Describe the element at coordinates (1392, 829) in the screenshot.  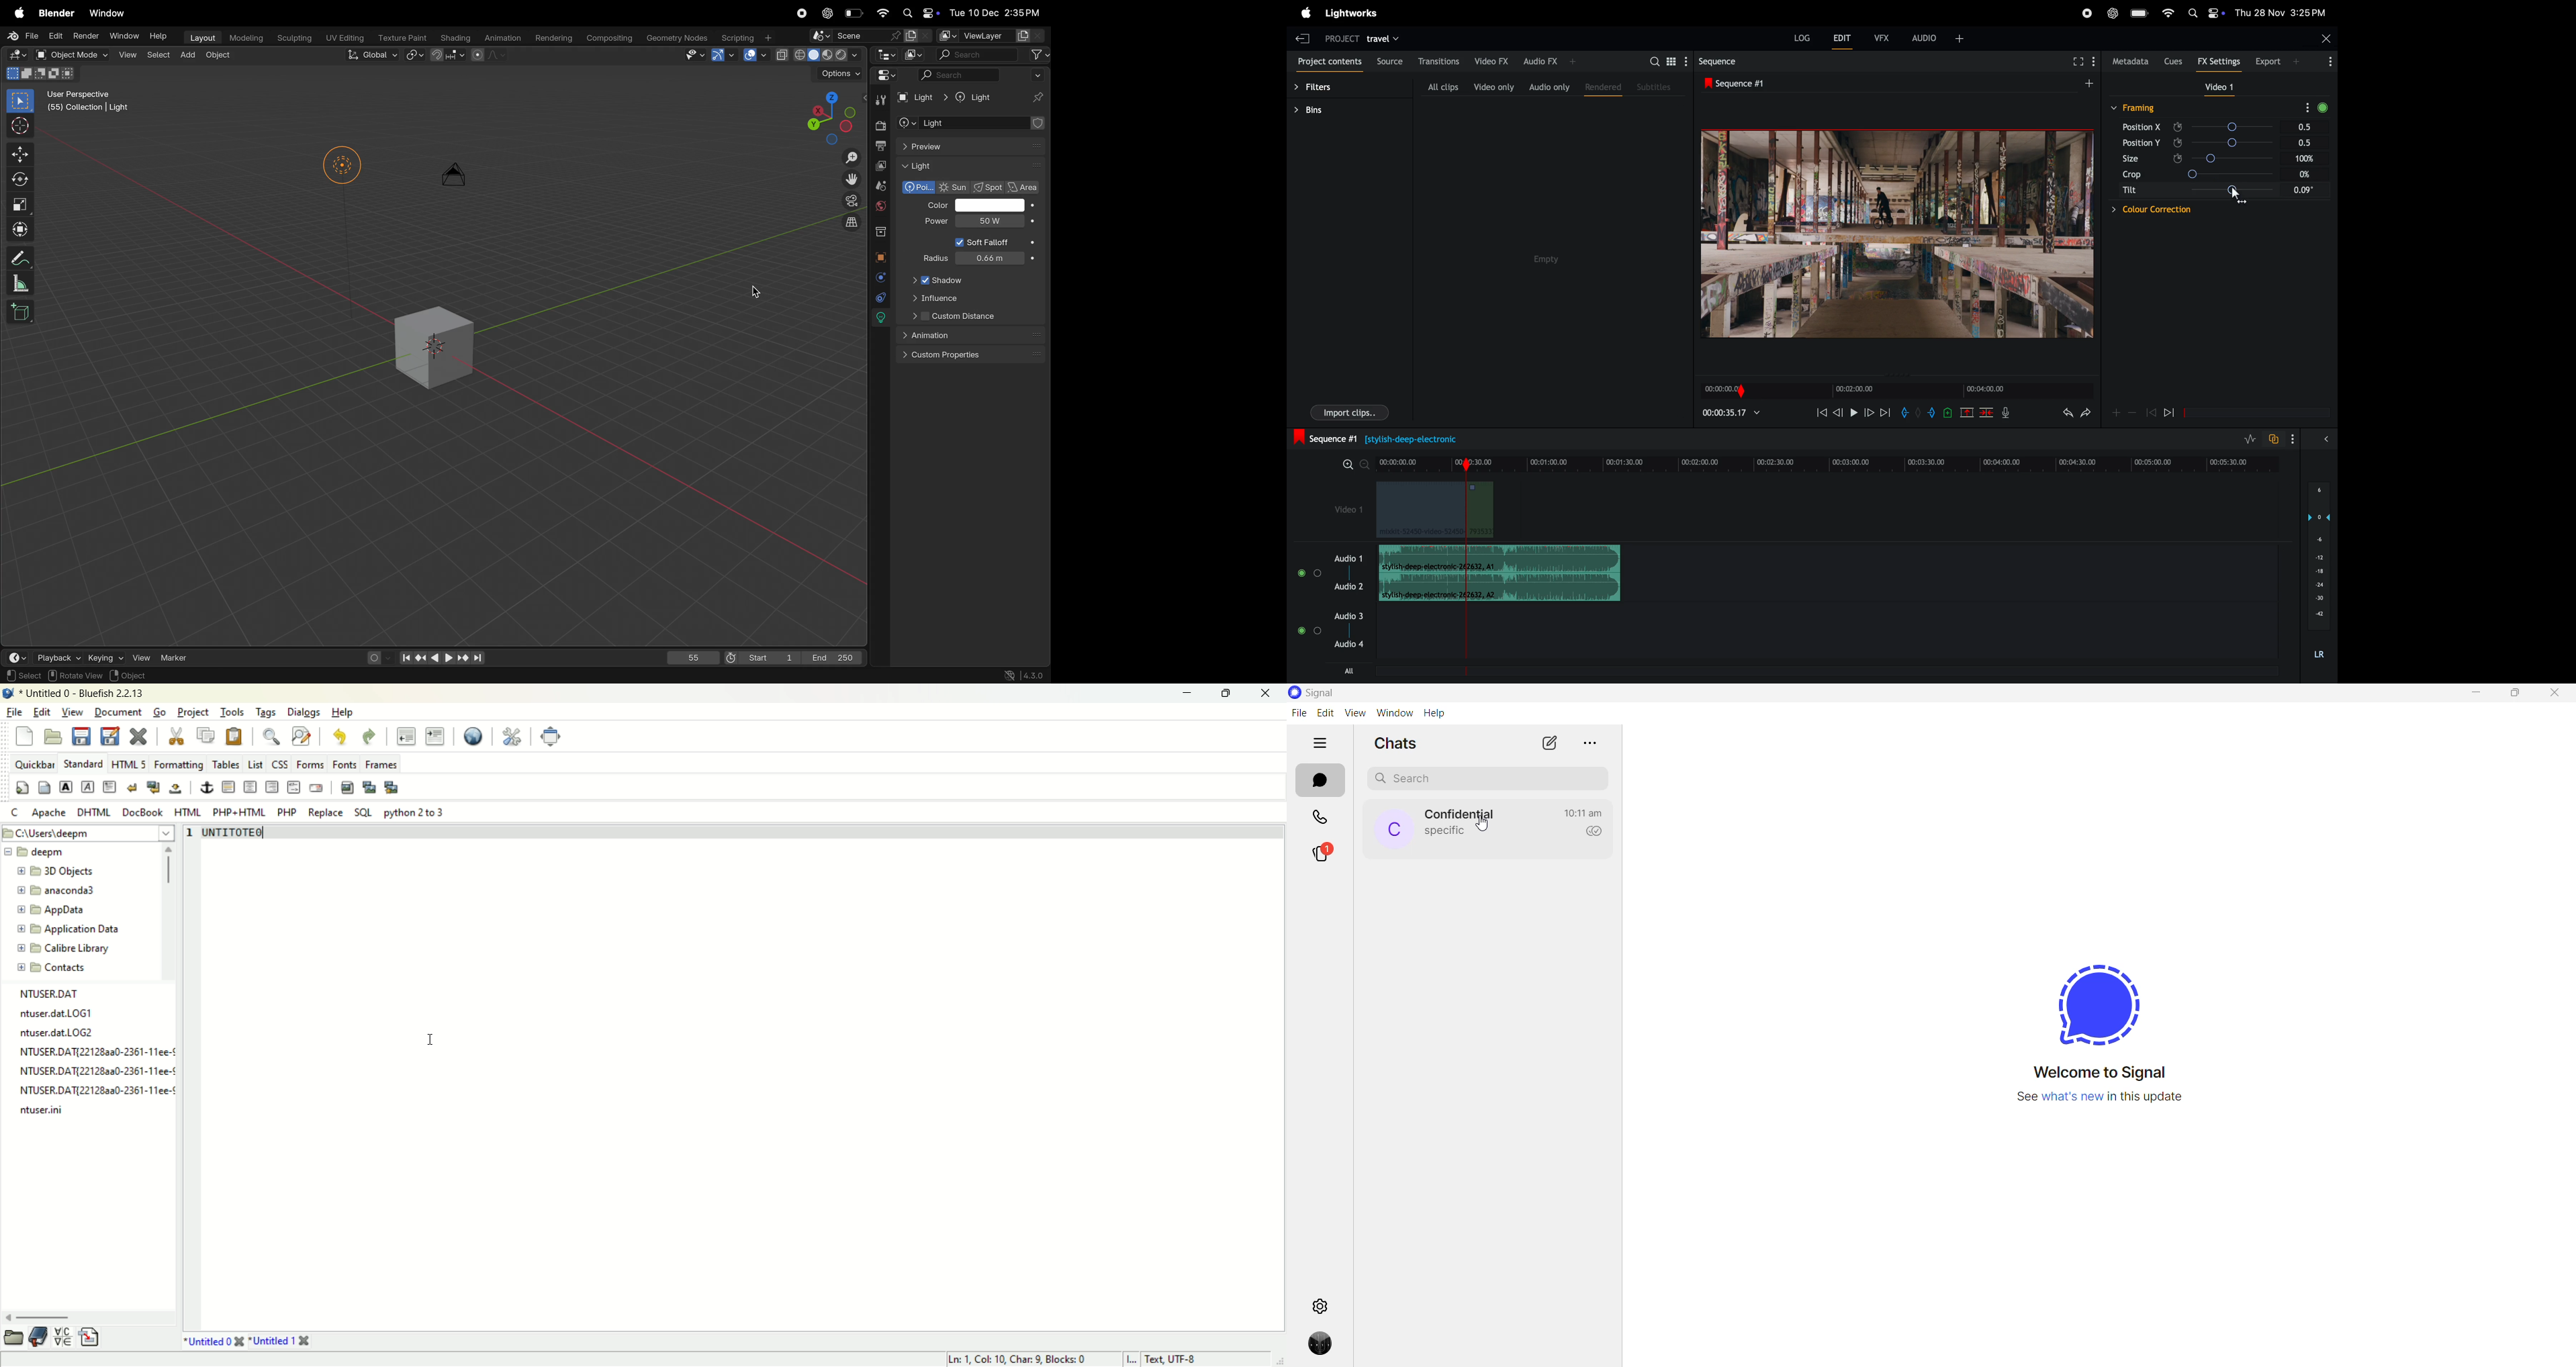
I see `profile picture` at that location.